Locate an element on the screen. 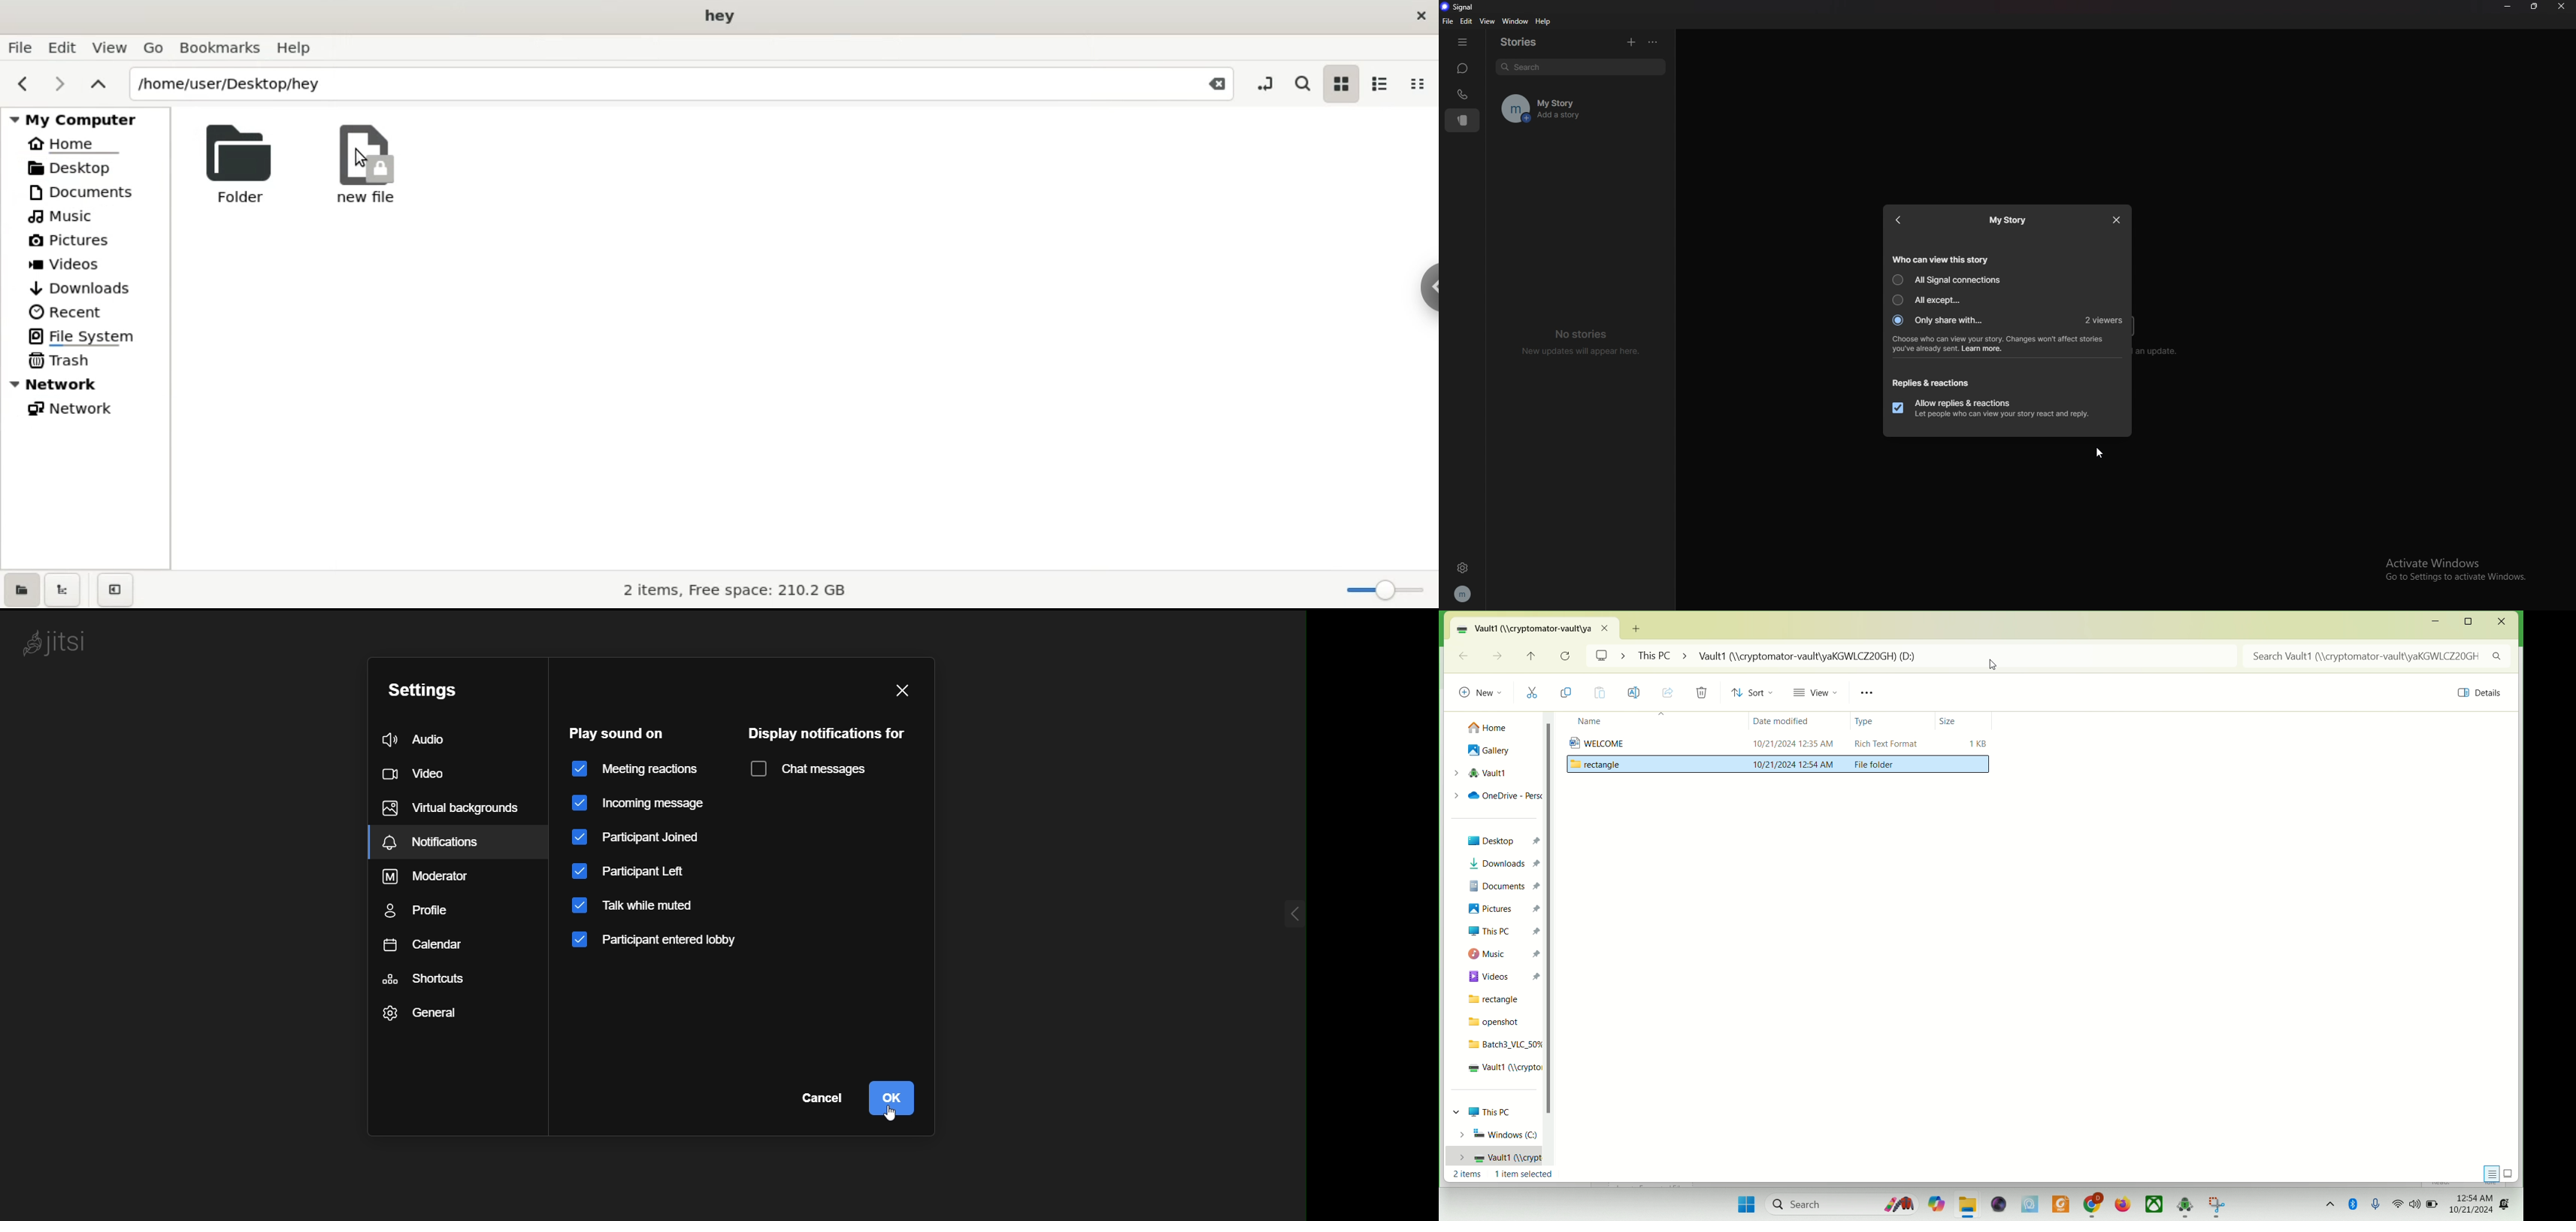 Image resolution: width=2576 pixels, height=1232 pixels. choose who can view your story. changes won't affect stories you've already sent is located at coordinates (1999, 343).